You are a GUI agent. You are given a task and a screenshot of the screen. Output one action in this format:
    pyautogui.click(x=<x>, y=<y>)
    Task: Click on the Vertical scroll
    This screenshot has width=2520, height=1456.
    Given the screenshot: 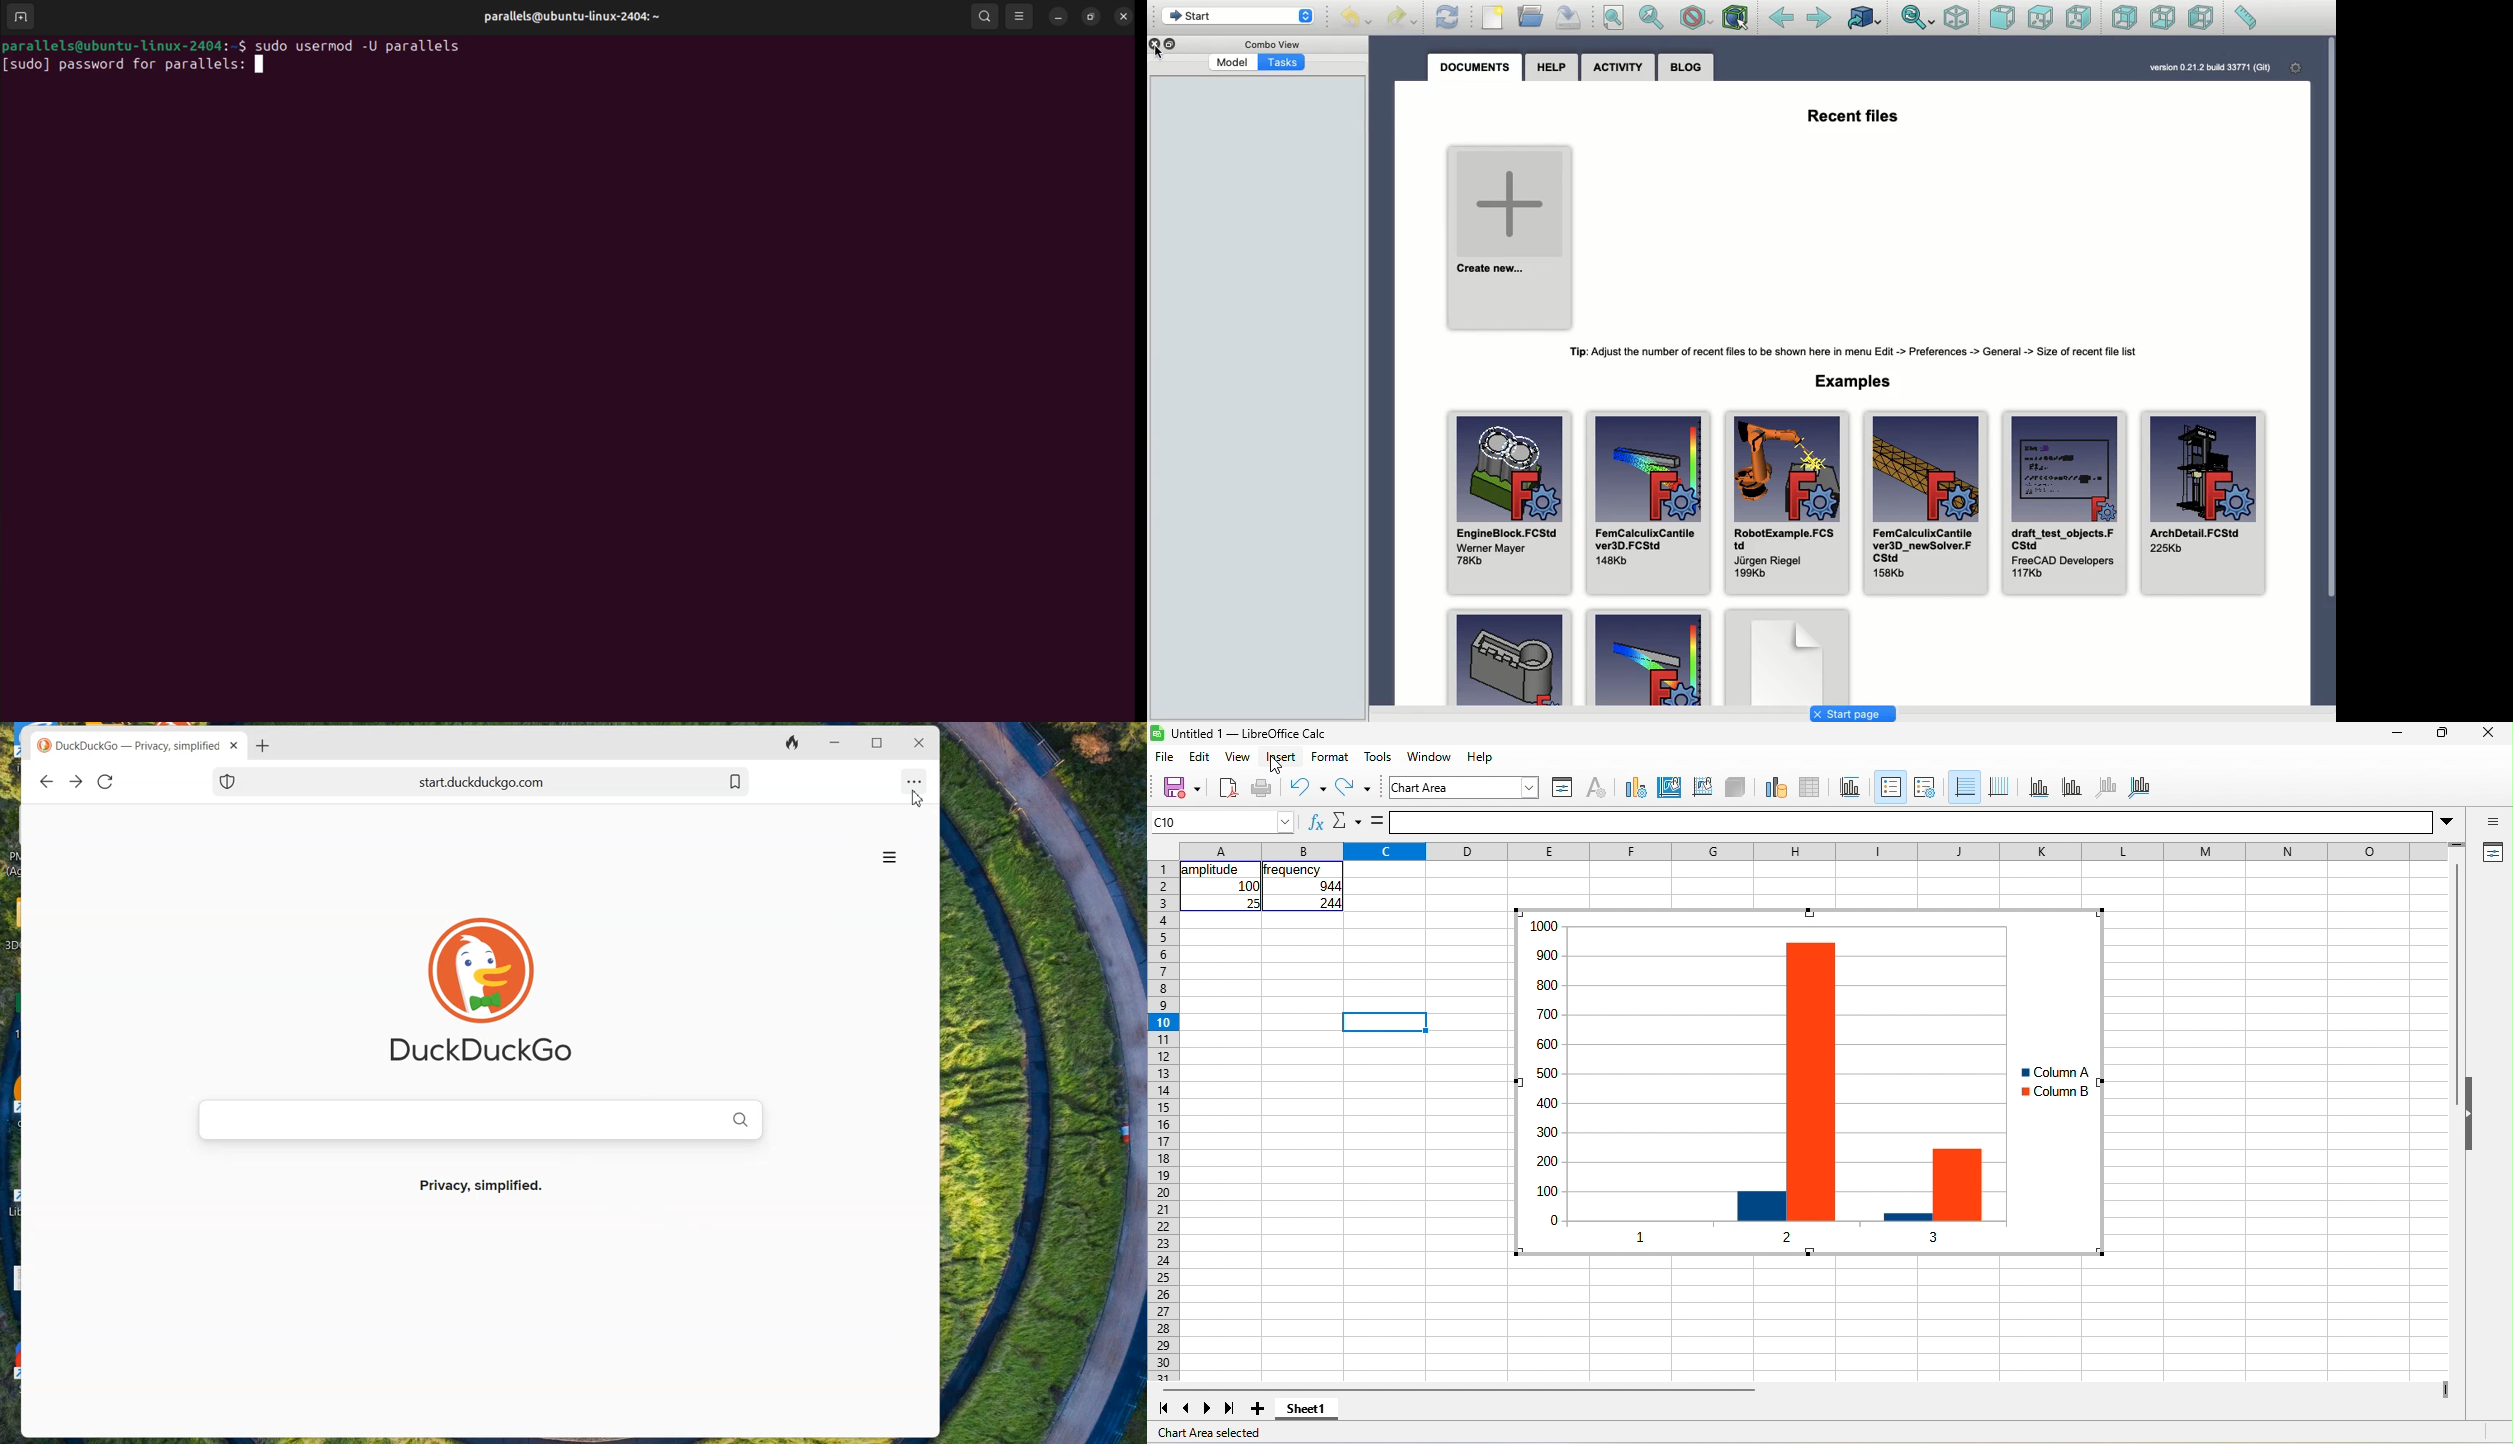 What is the action you would take?
    pyautogui.click(x=2331, y=370)
    